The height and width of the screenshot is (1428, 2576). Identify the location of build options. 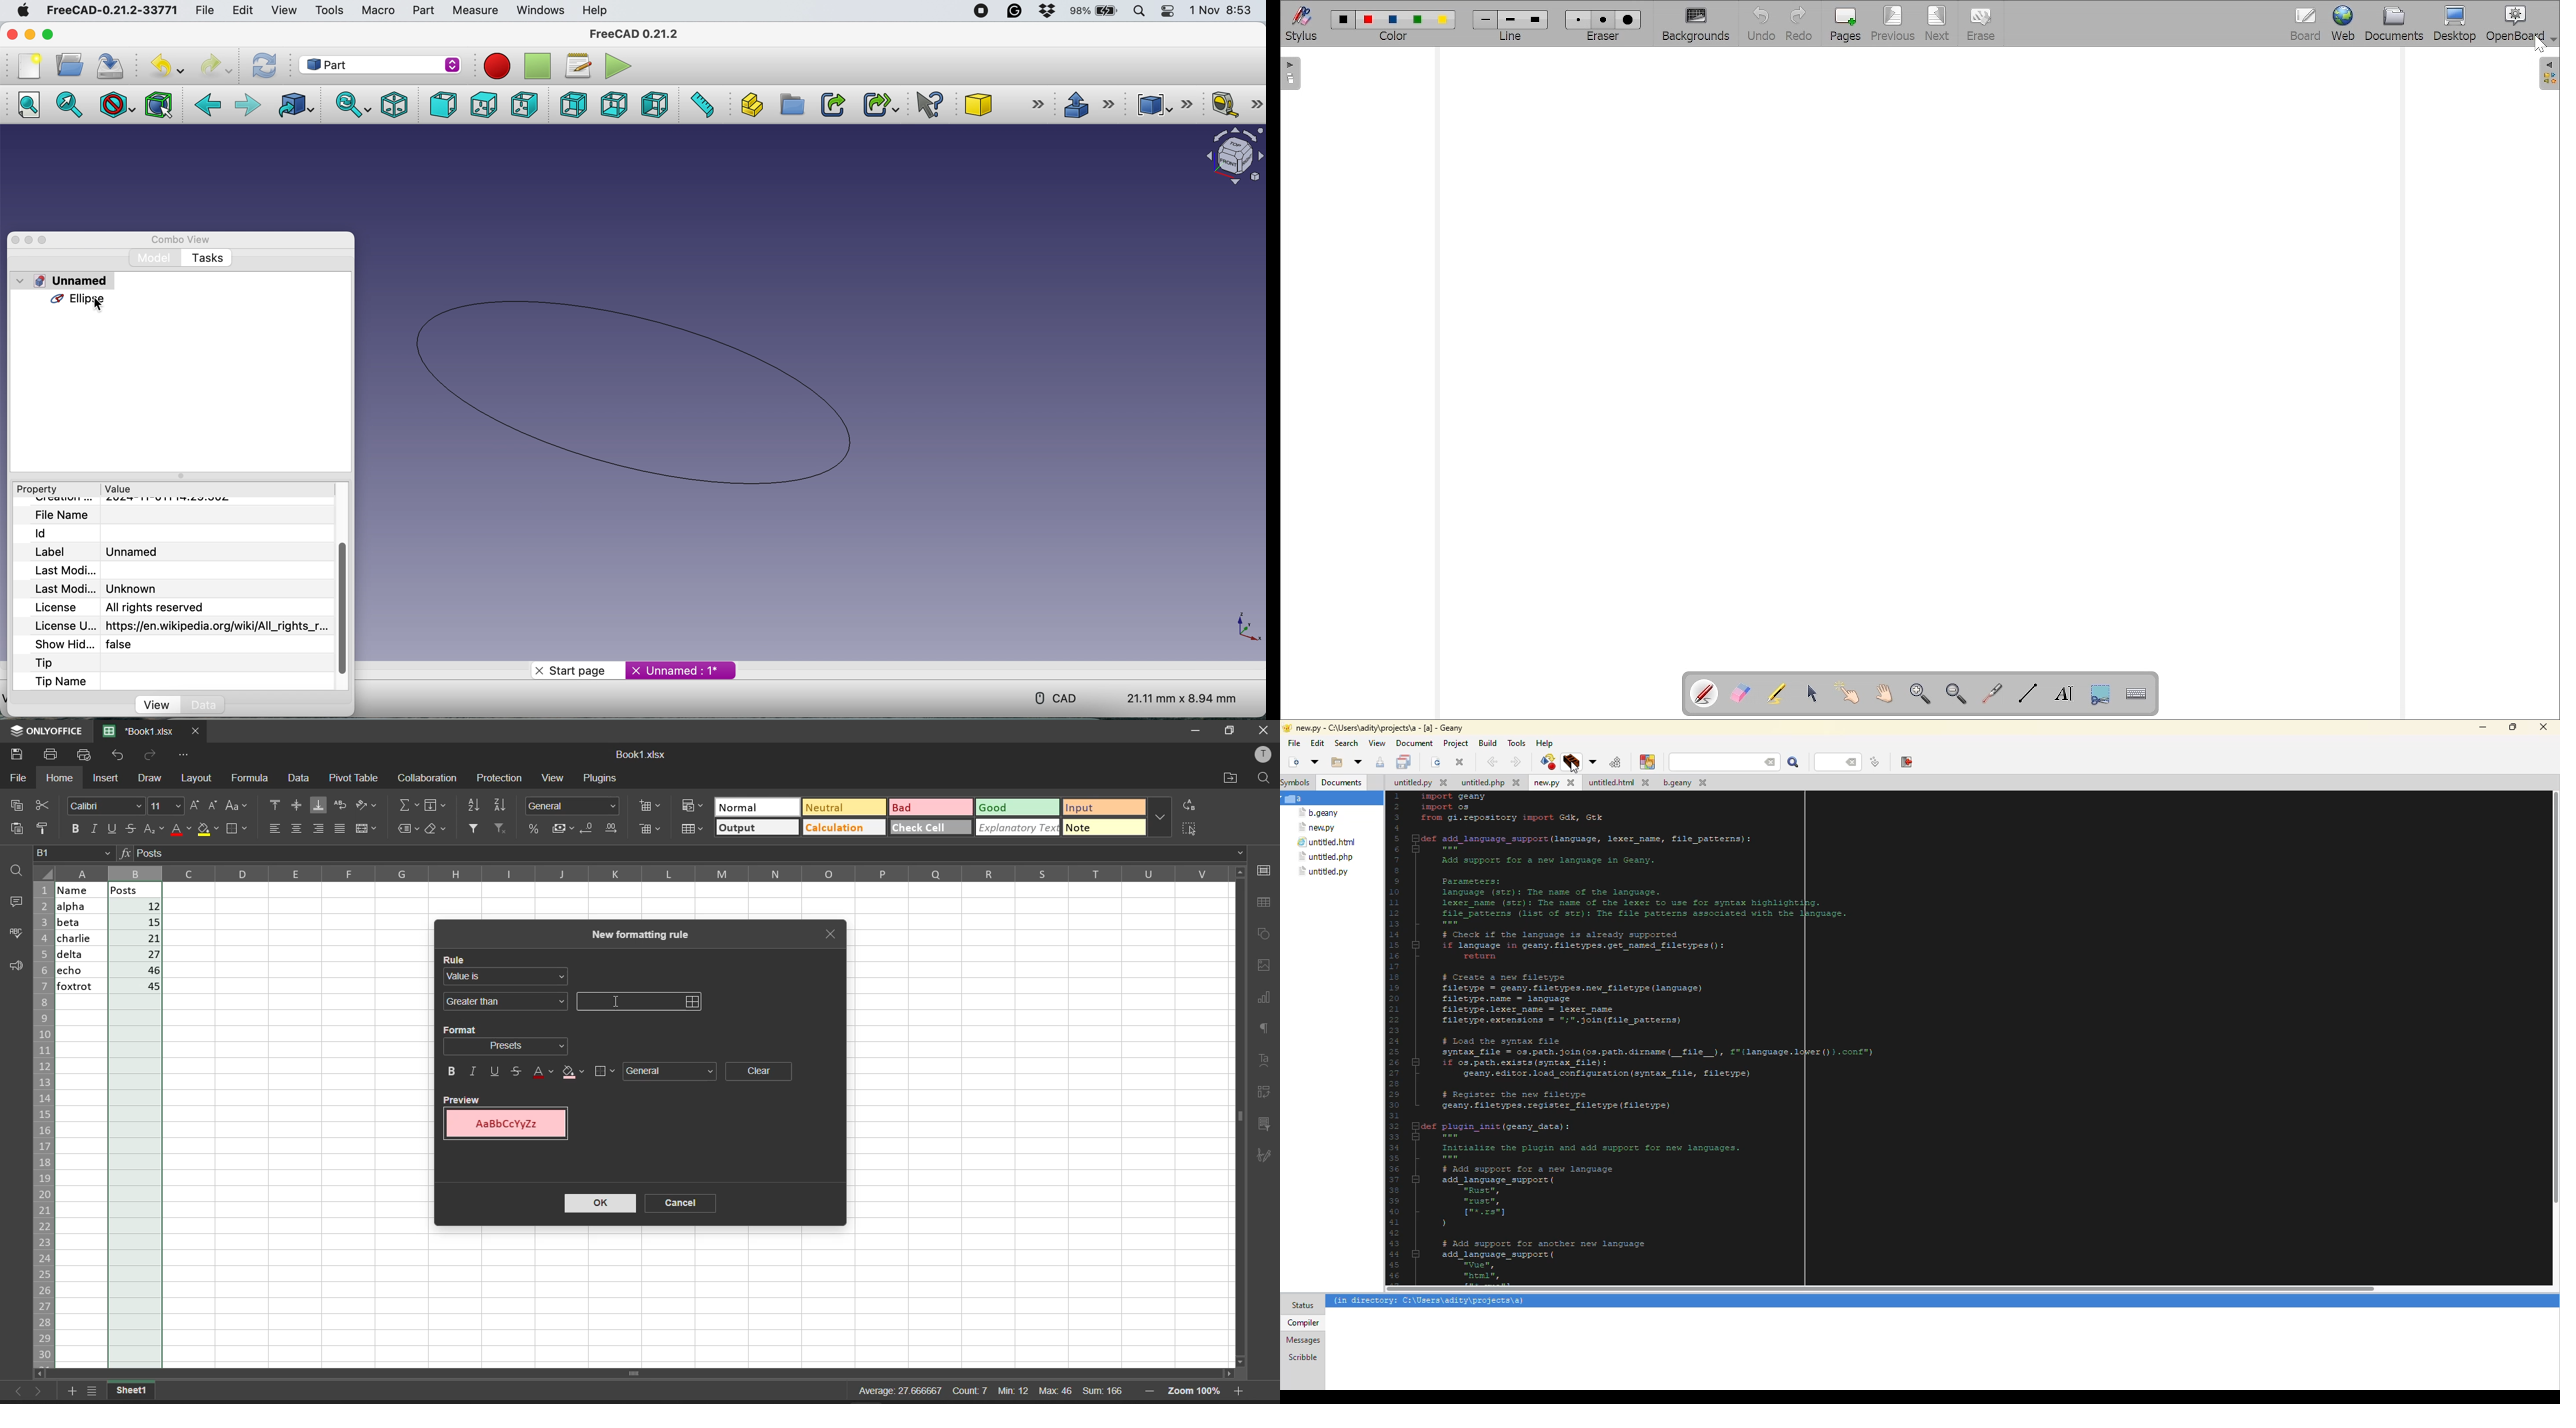
(1592, 761).